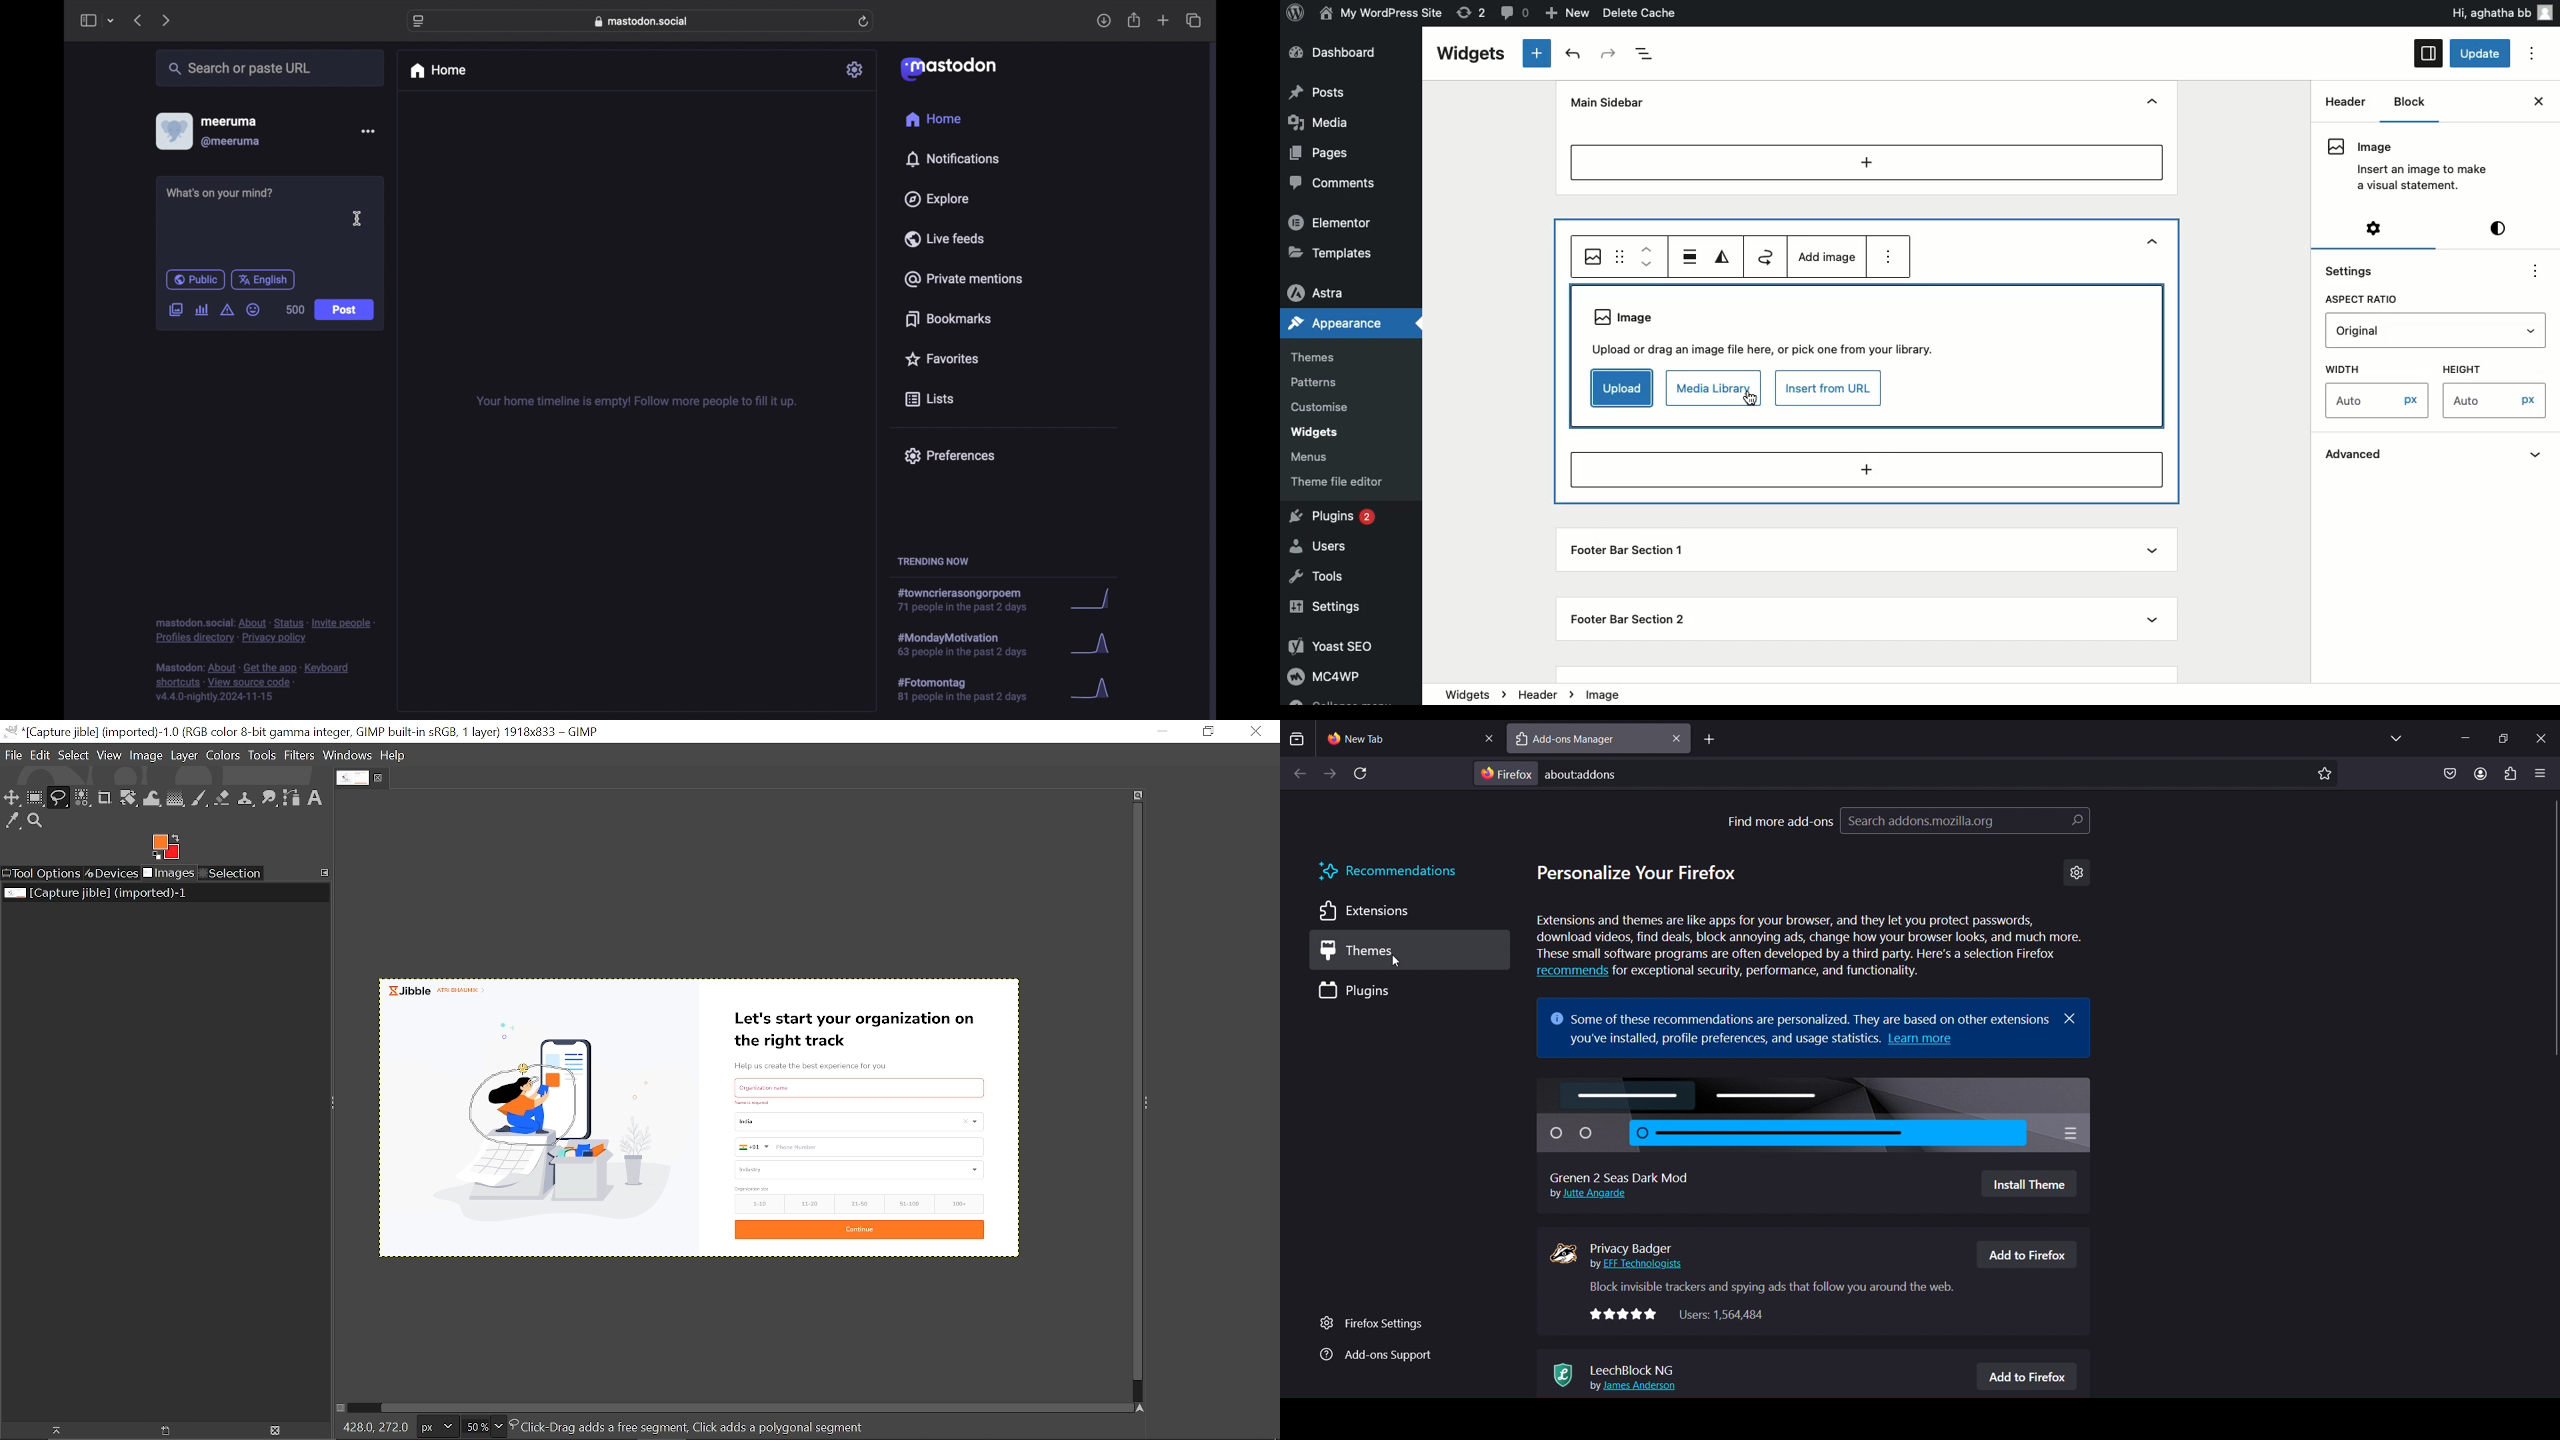  What do you see at coordinates (1801, 1016) in the screenshot?
I see `some of these recommendations are personalized.They are based on other extensions` at bounding box center [1801, 1016].